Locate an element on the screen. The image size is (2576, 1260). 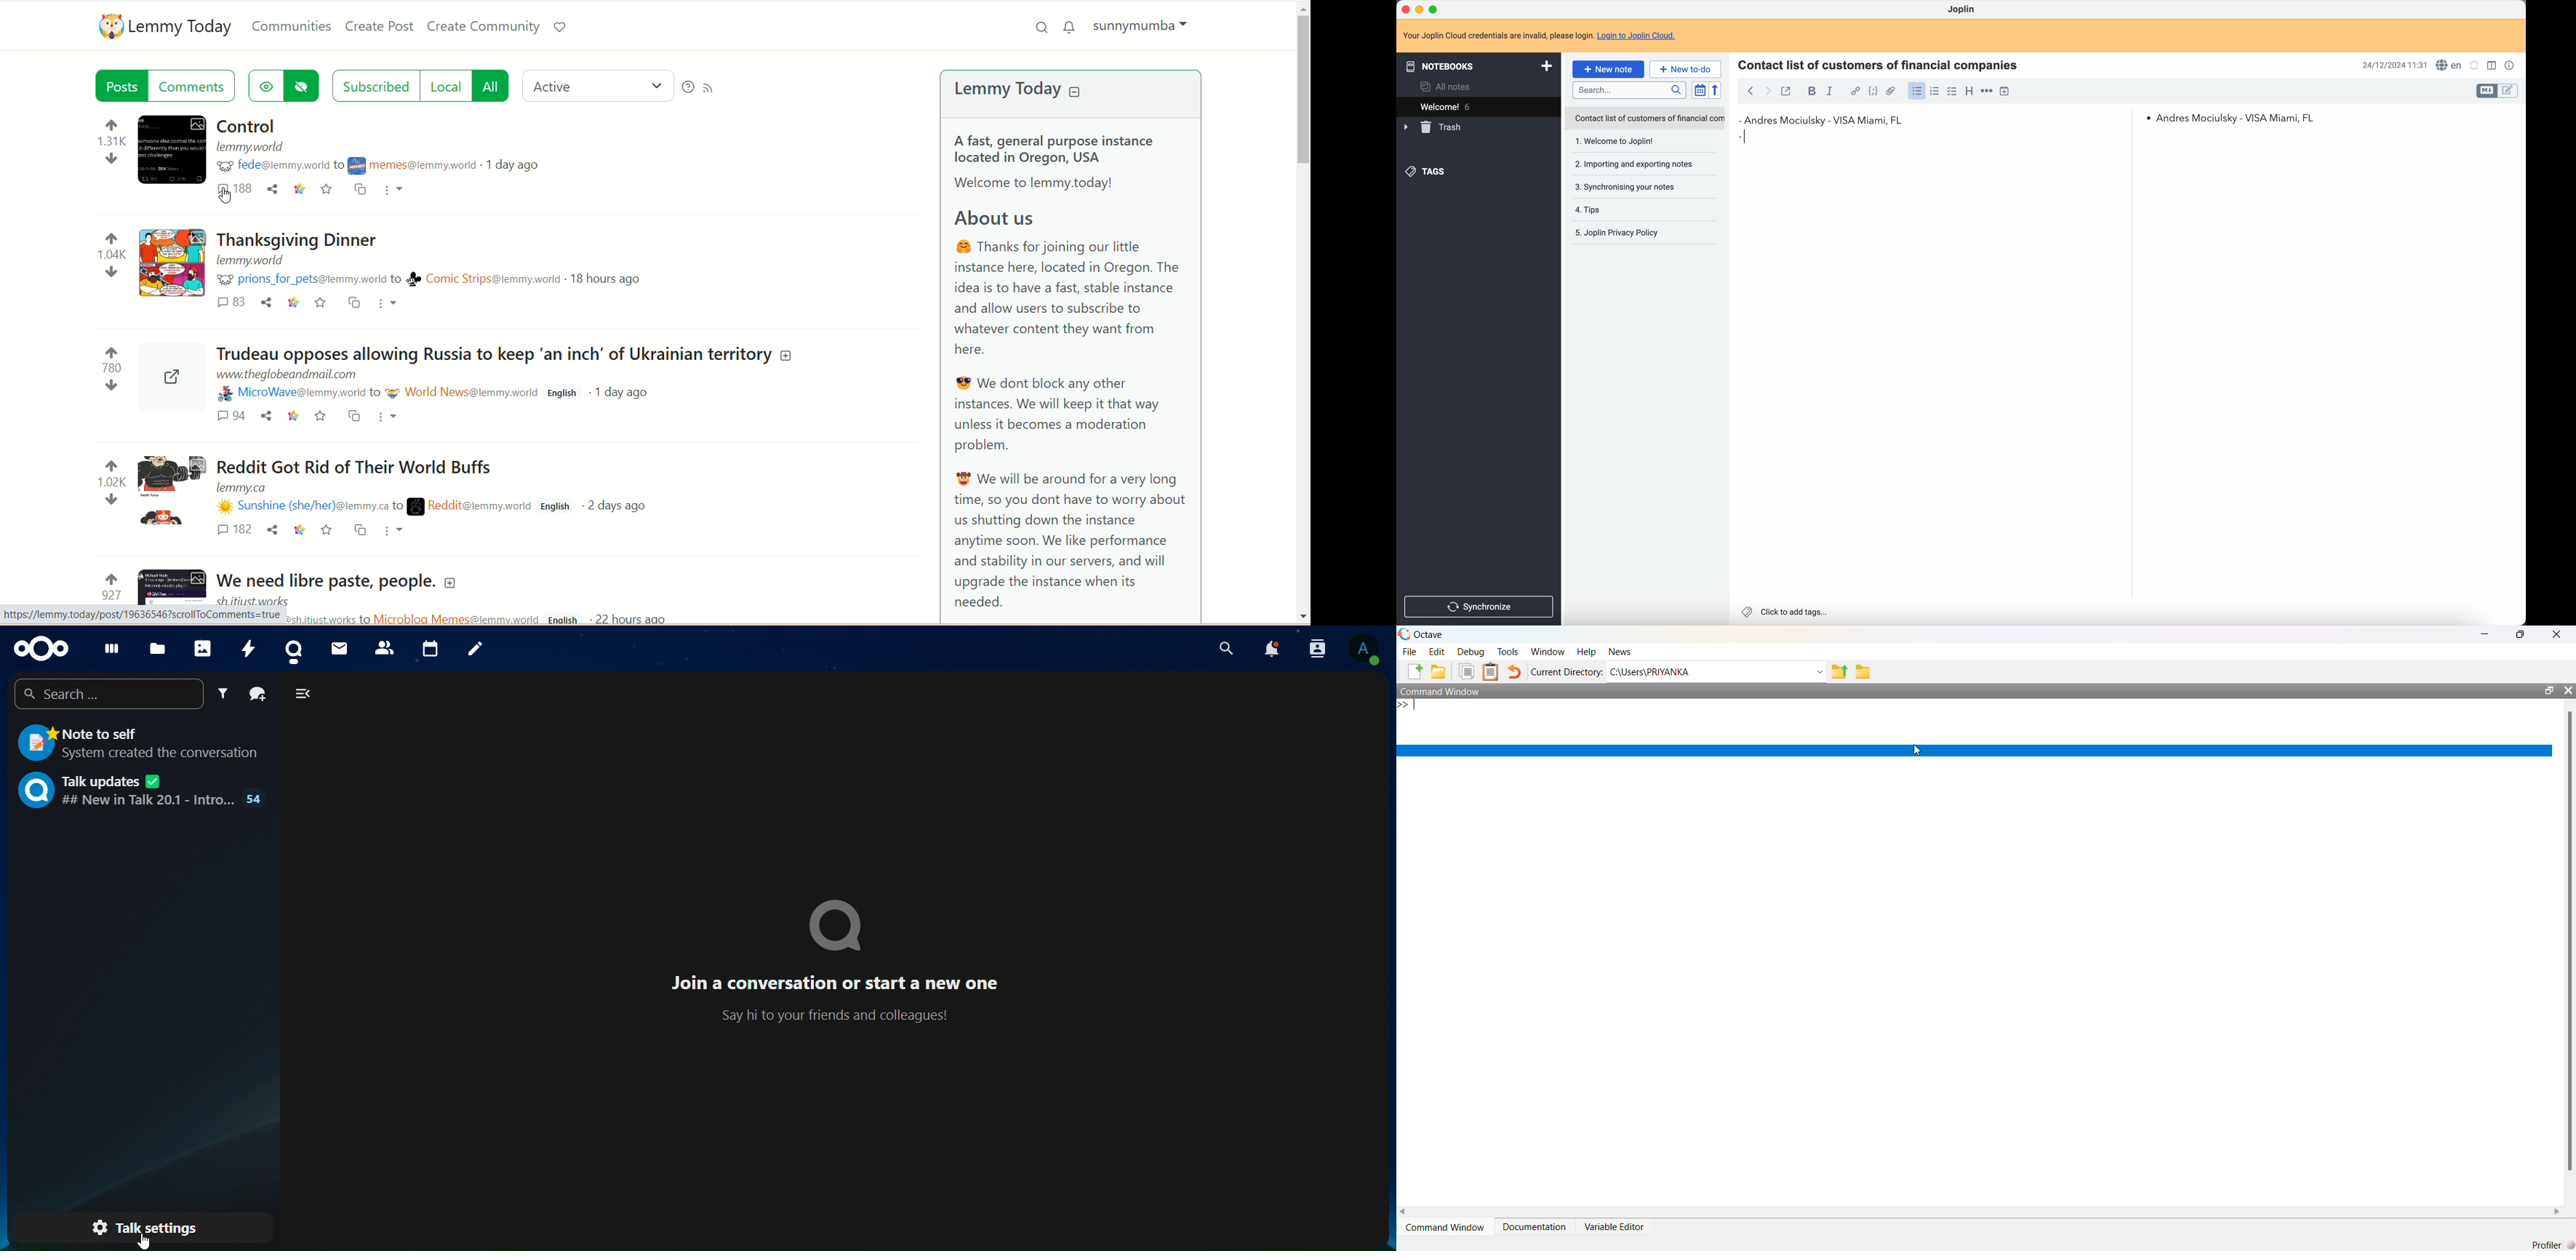
toggle edit layout is located at coordinates (2509, 91).